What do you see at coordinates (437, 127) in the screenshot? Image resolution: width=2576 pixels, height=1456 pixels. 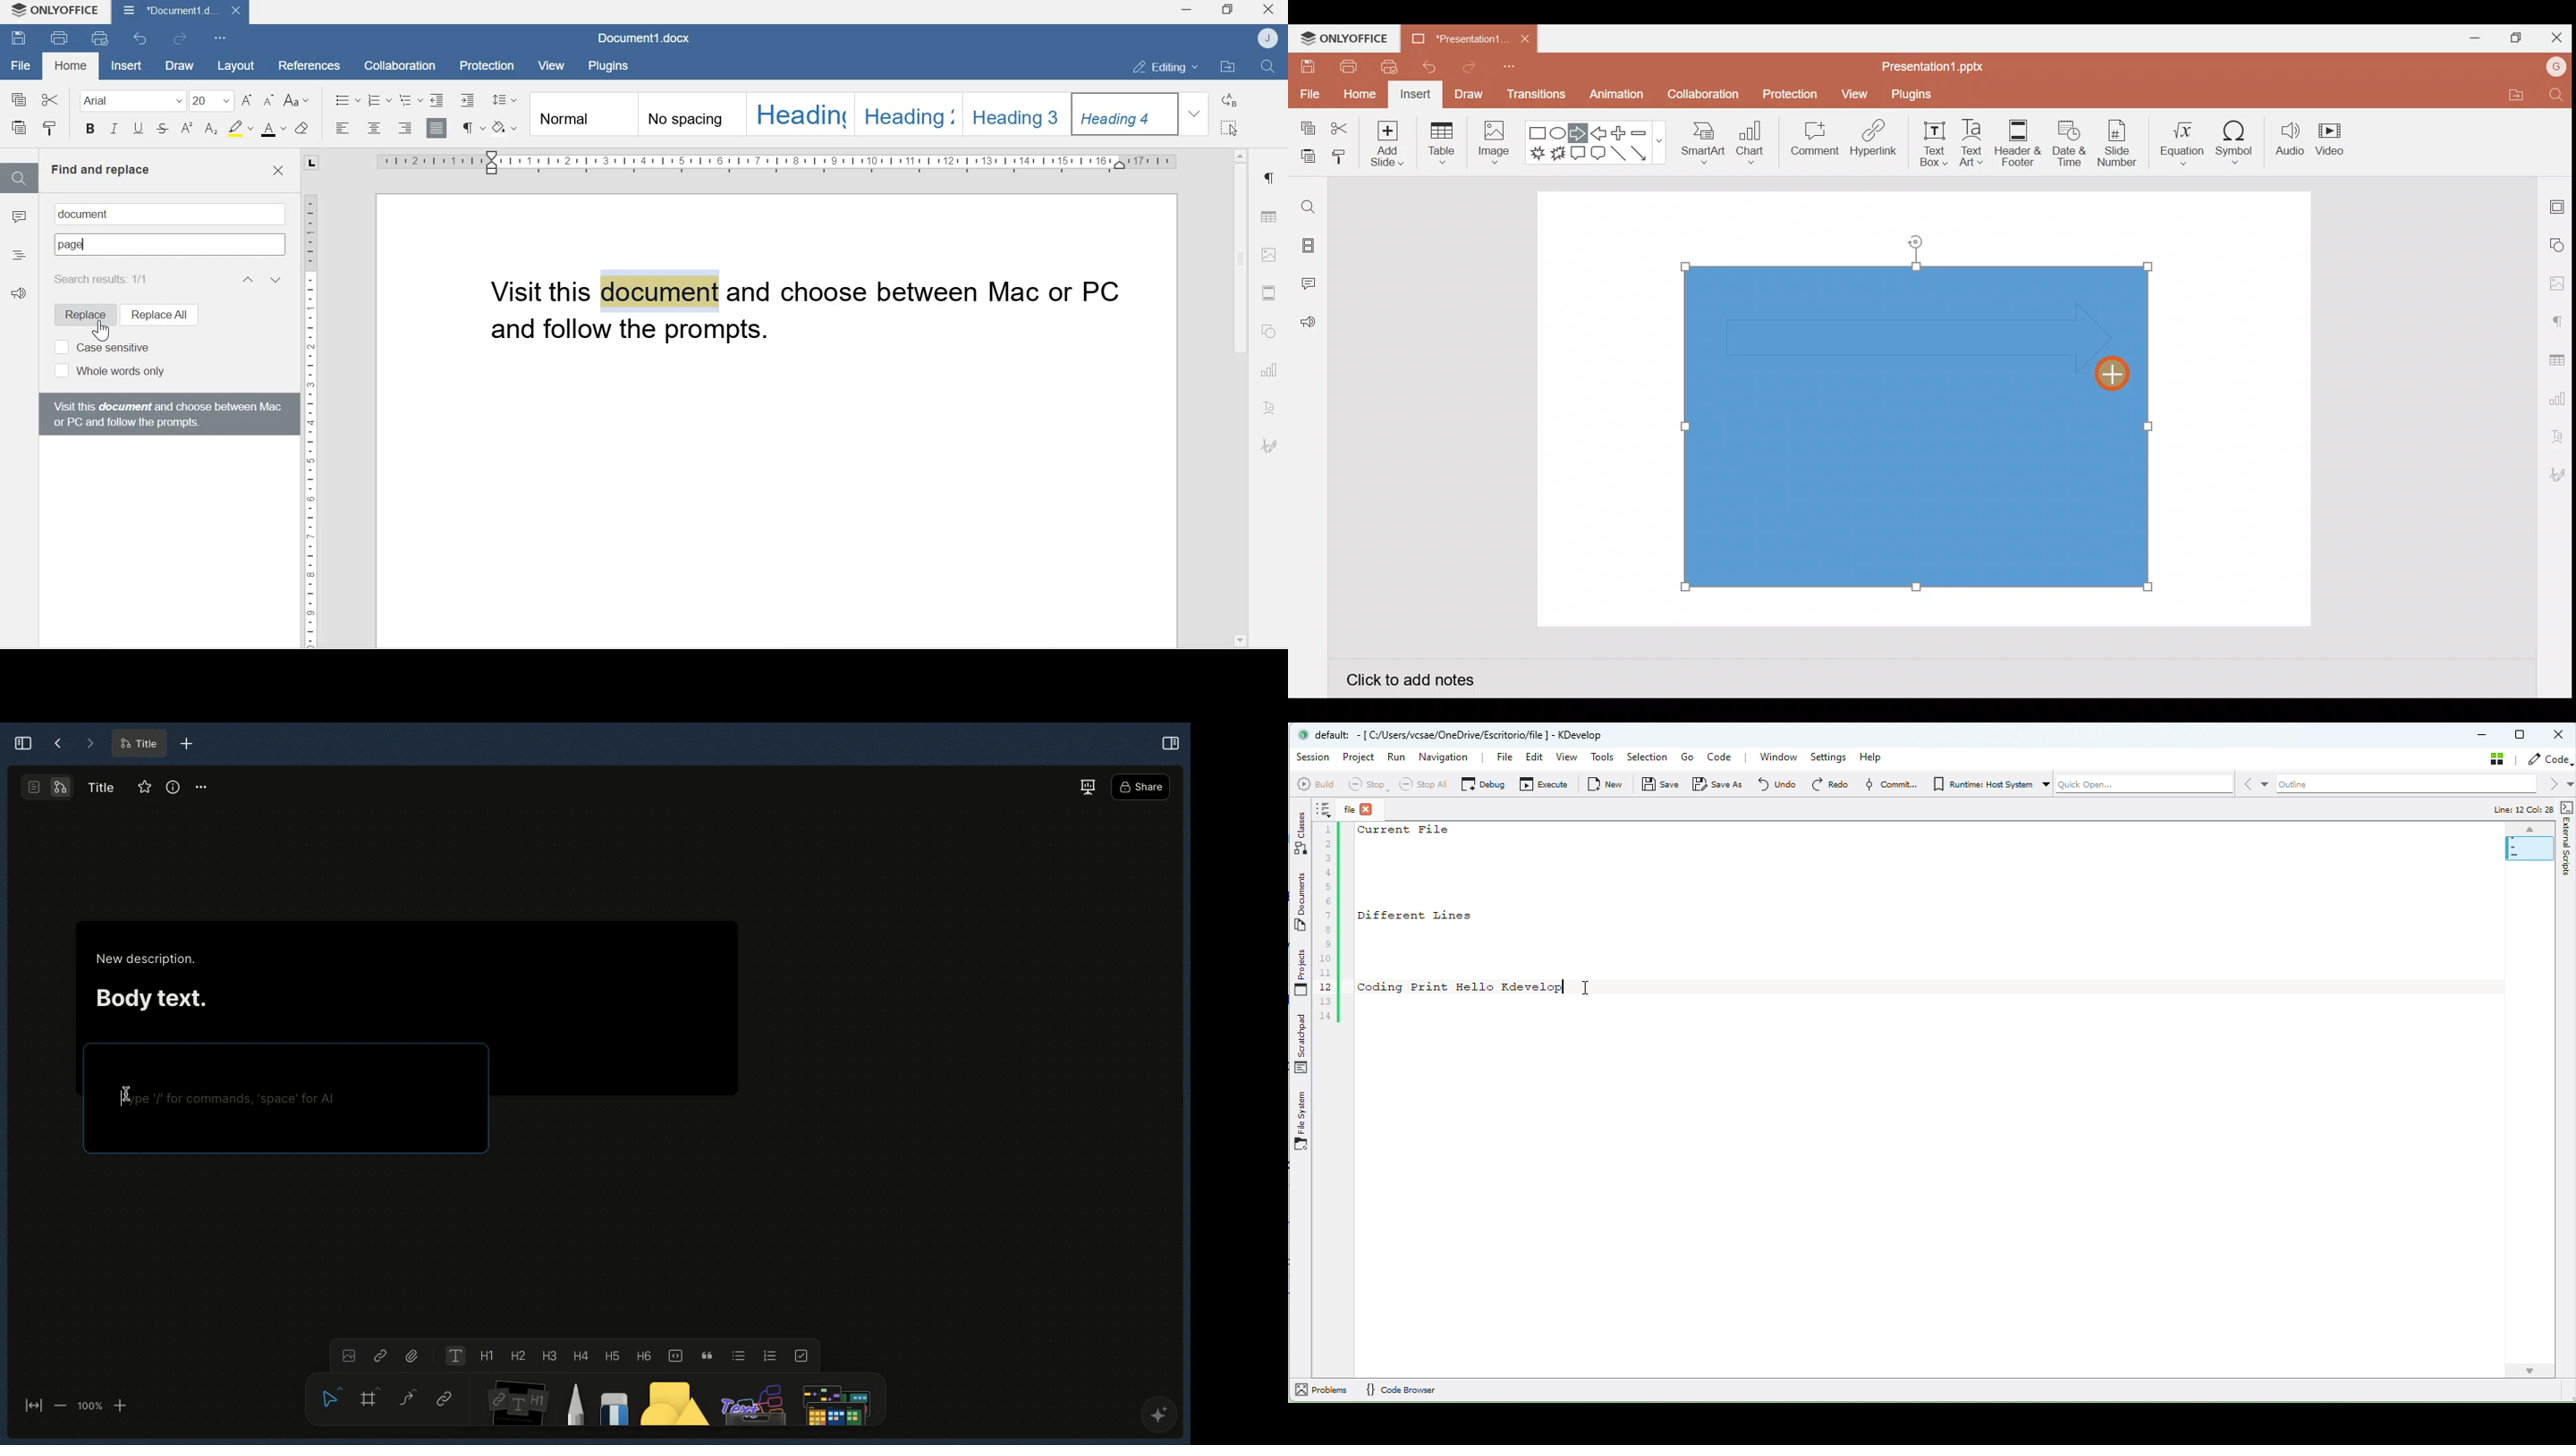 I see `Justified` at bounding box center [437, 127].